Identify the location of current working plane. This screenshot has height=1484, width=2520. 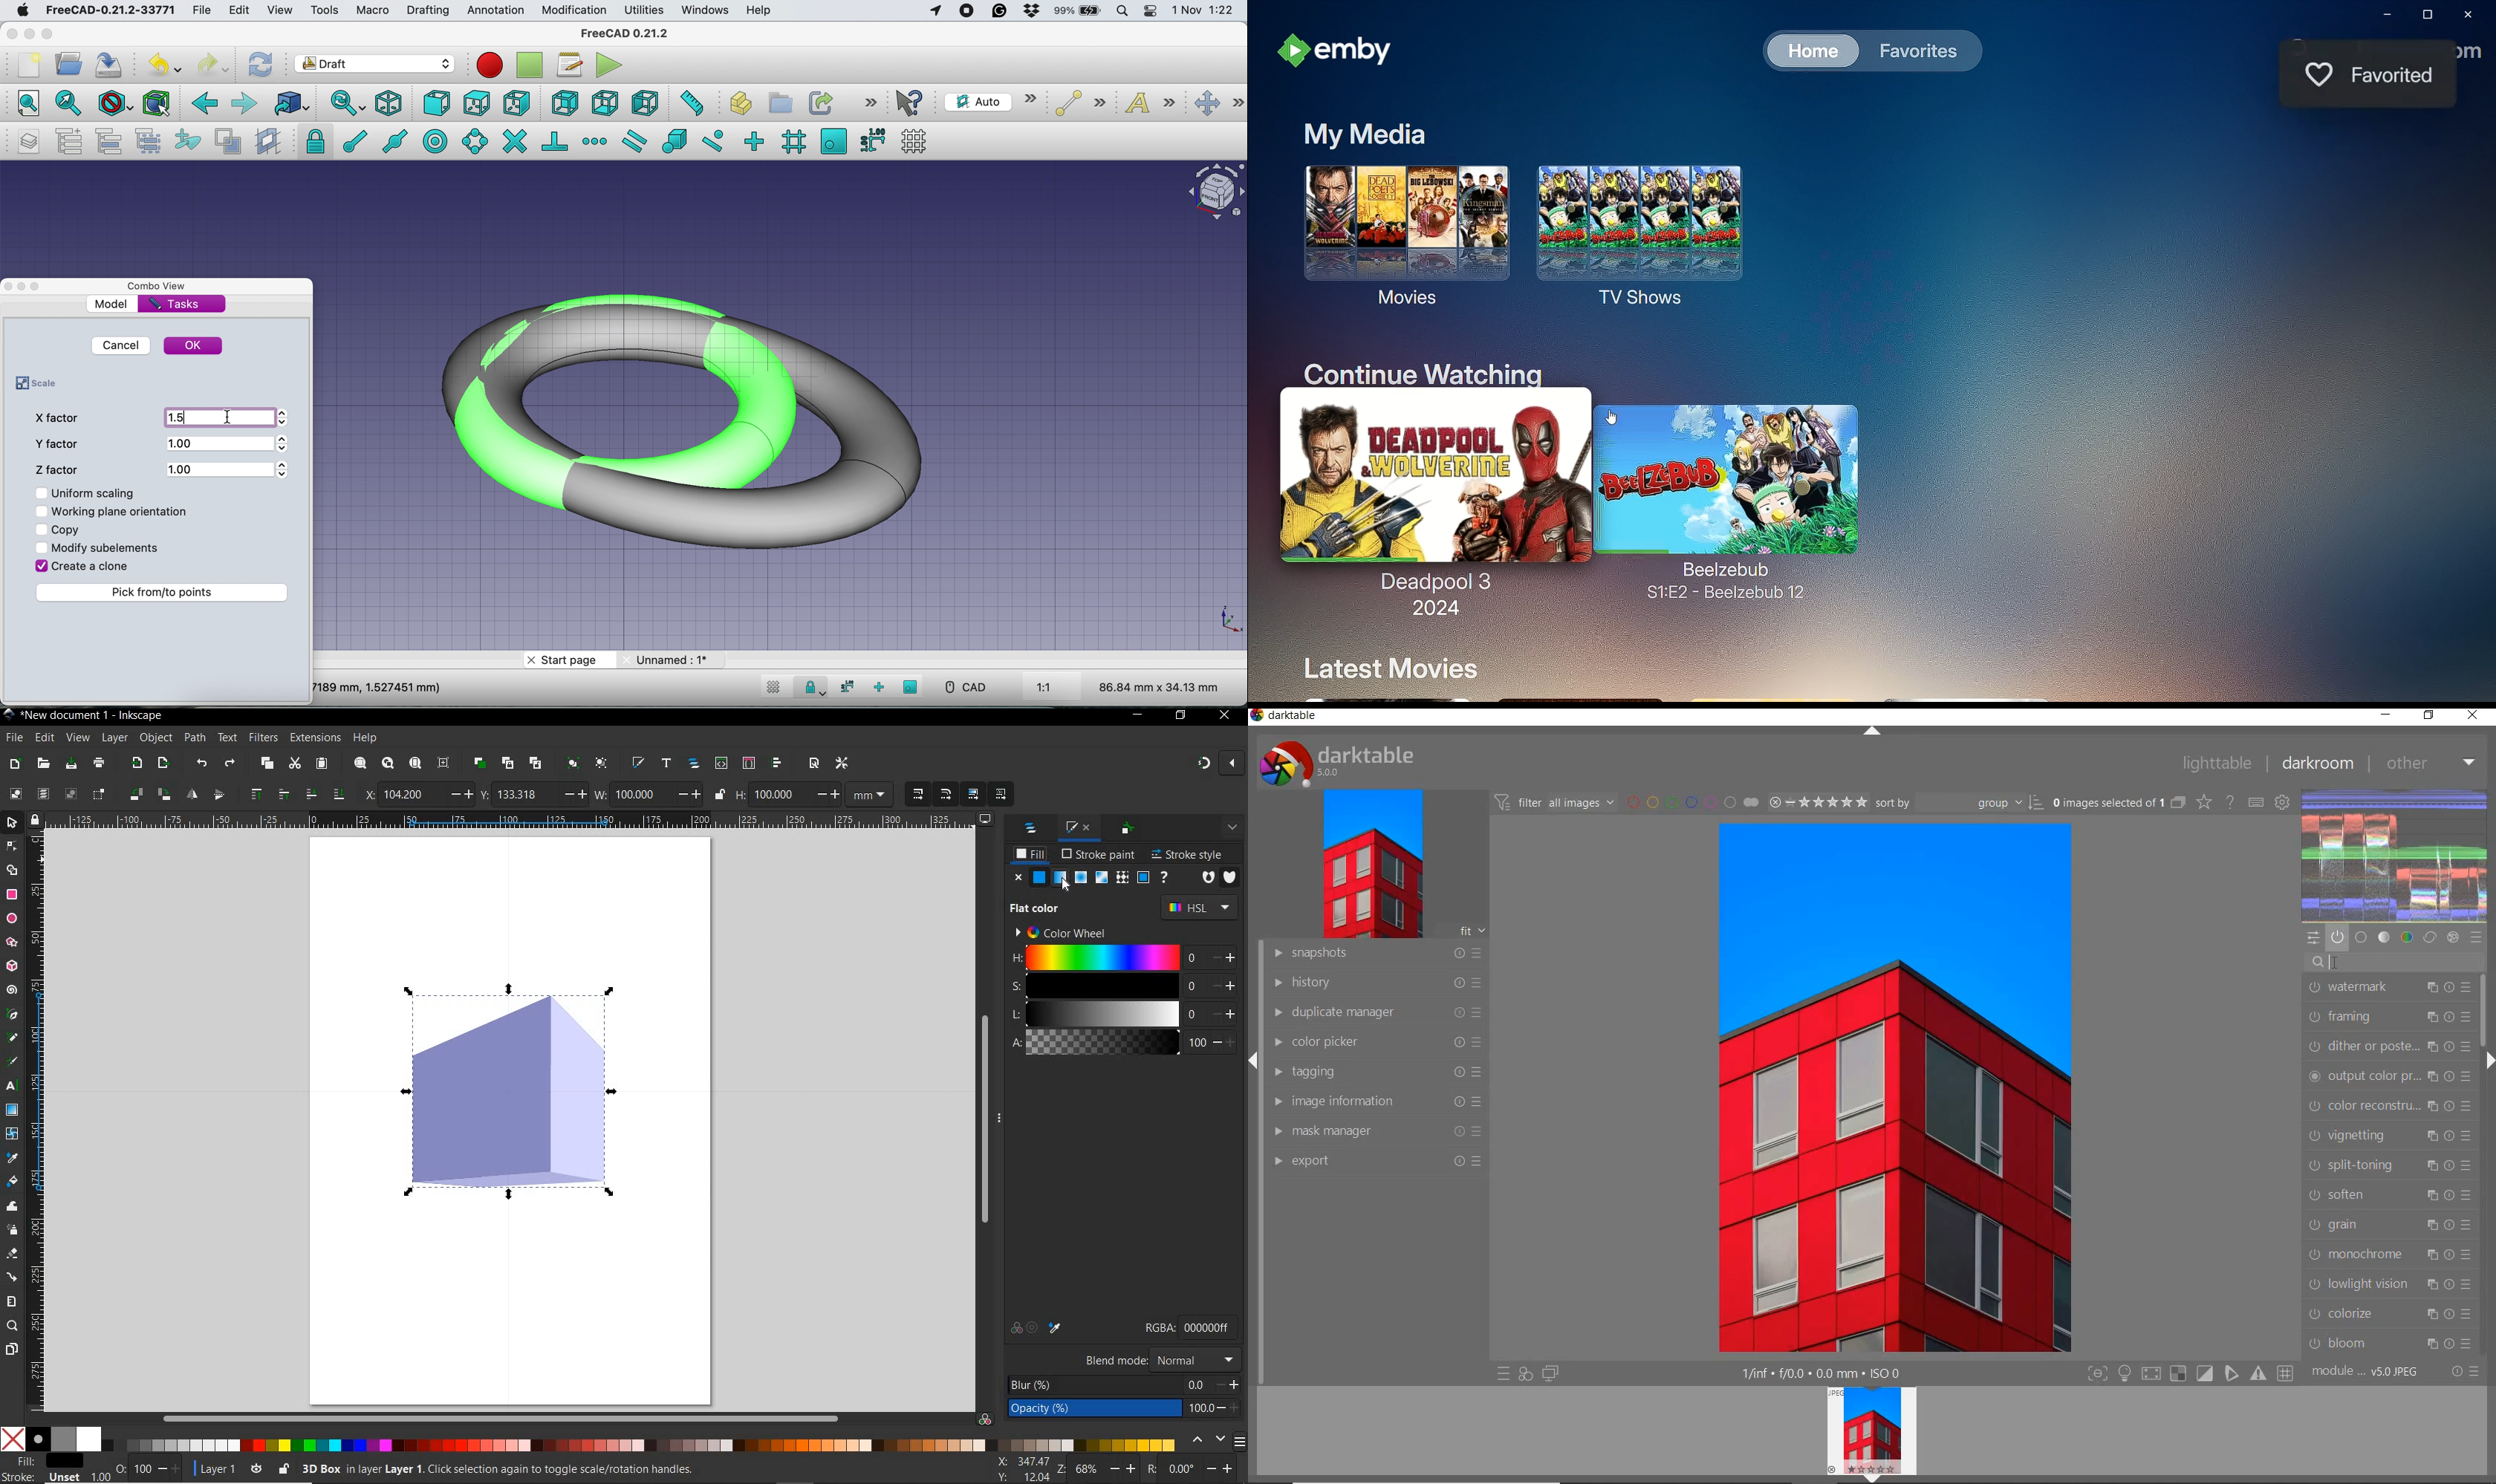
(990, 101).